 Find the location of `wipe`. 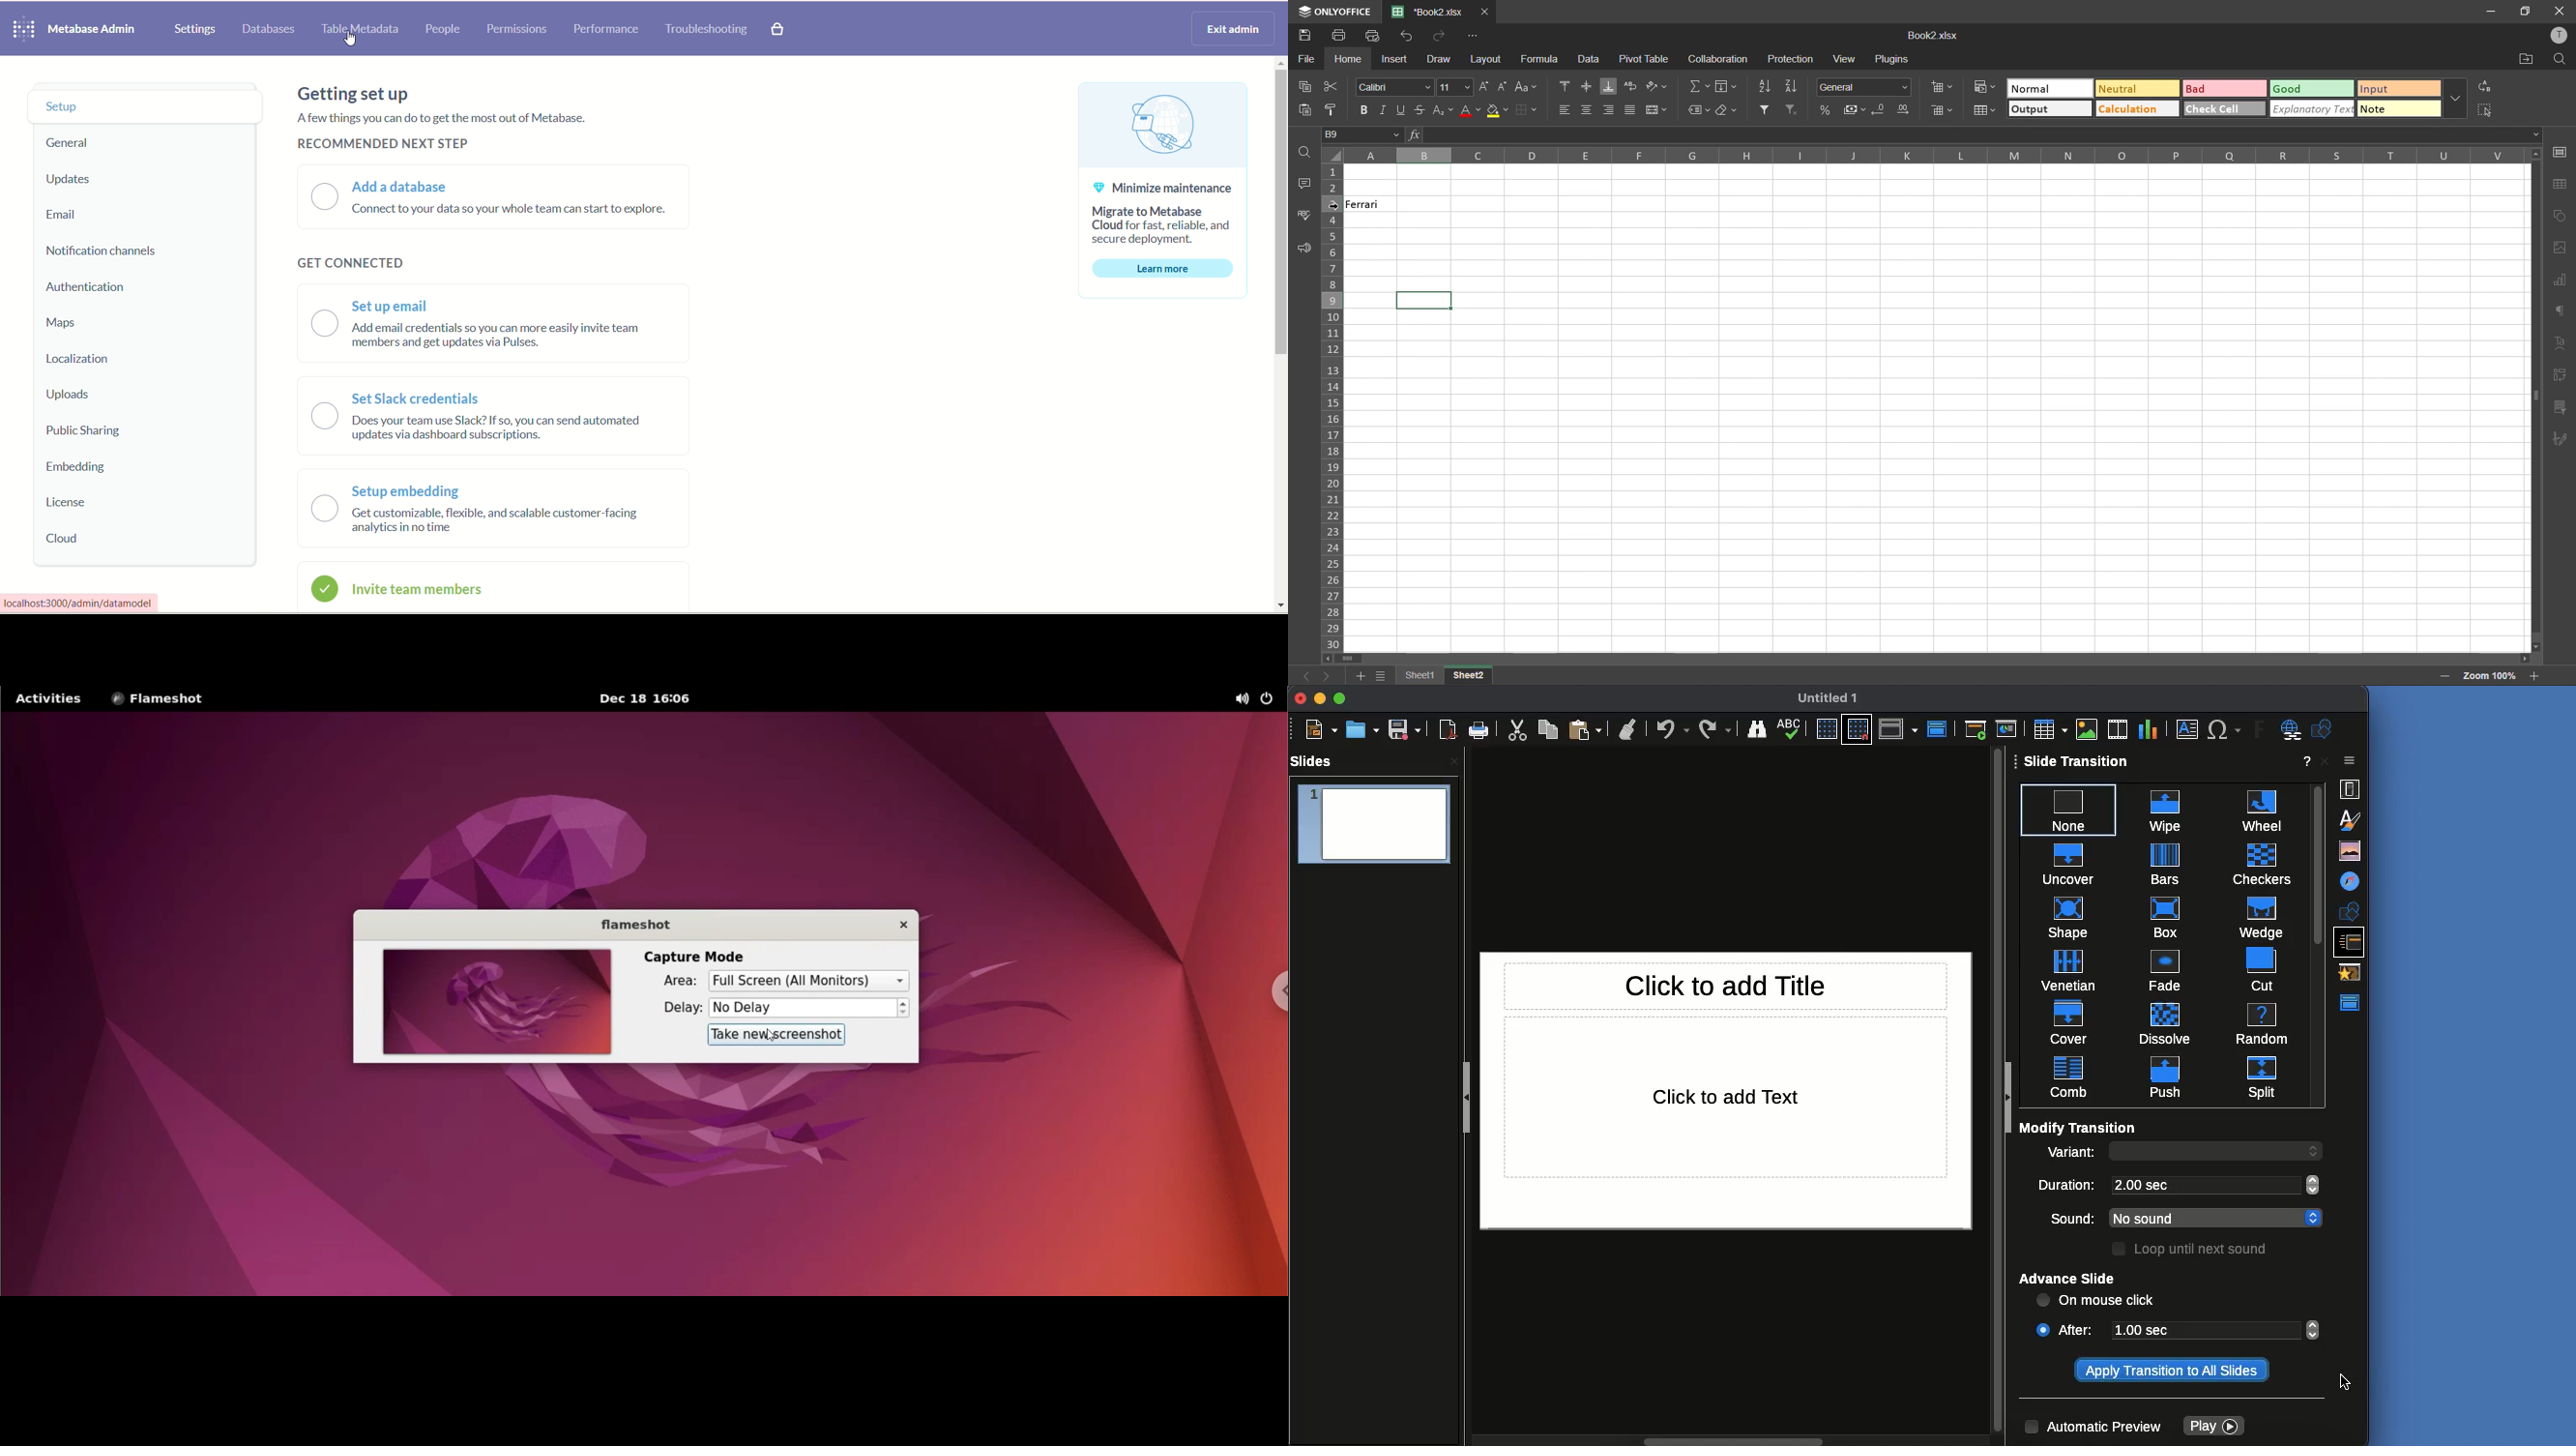

wipe is located at coordinates (2163, 808).